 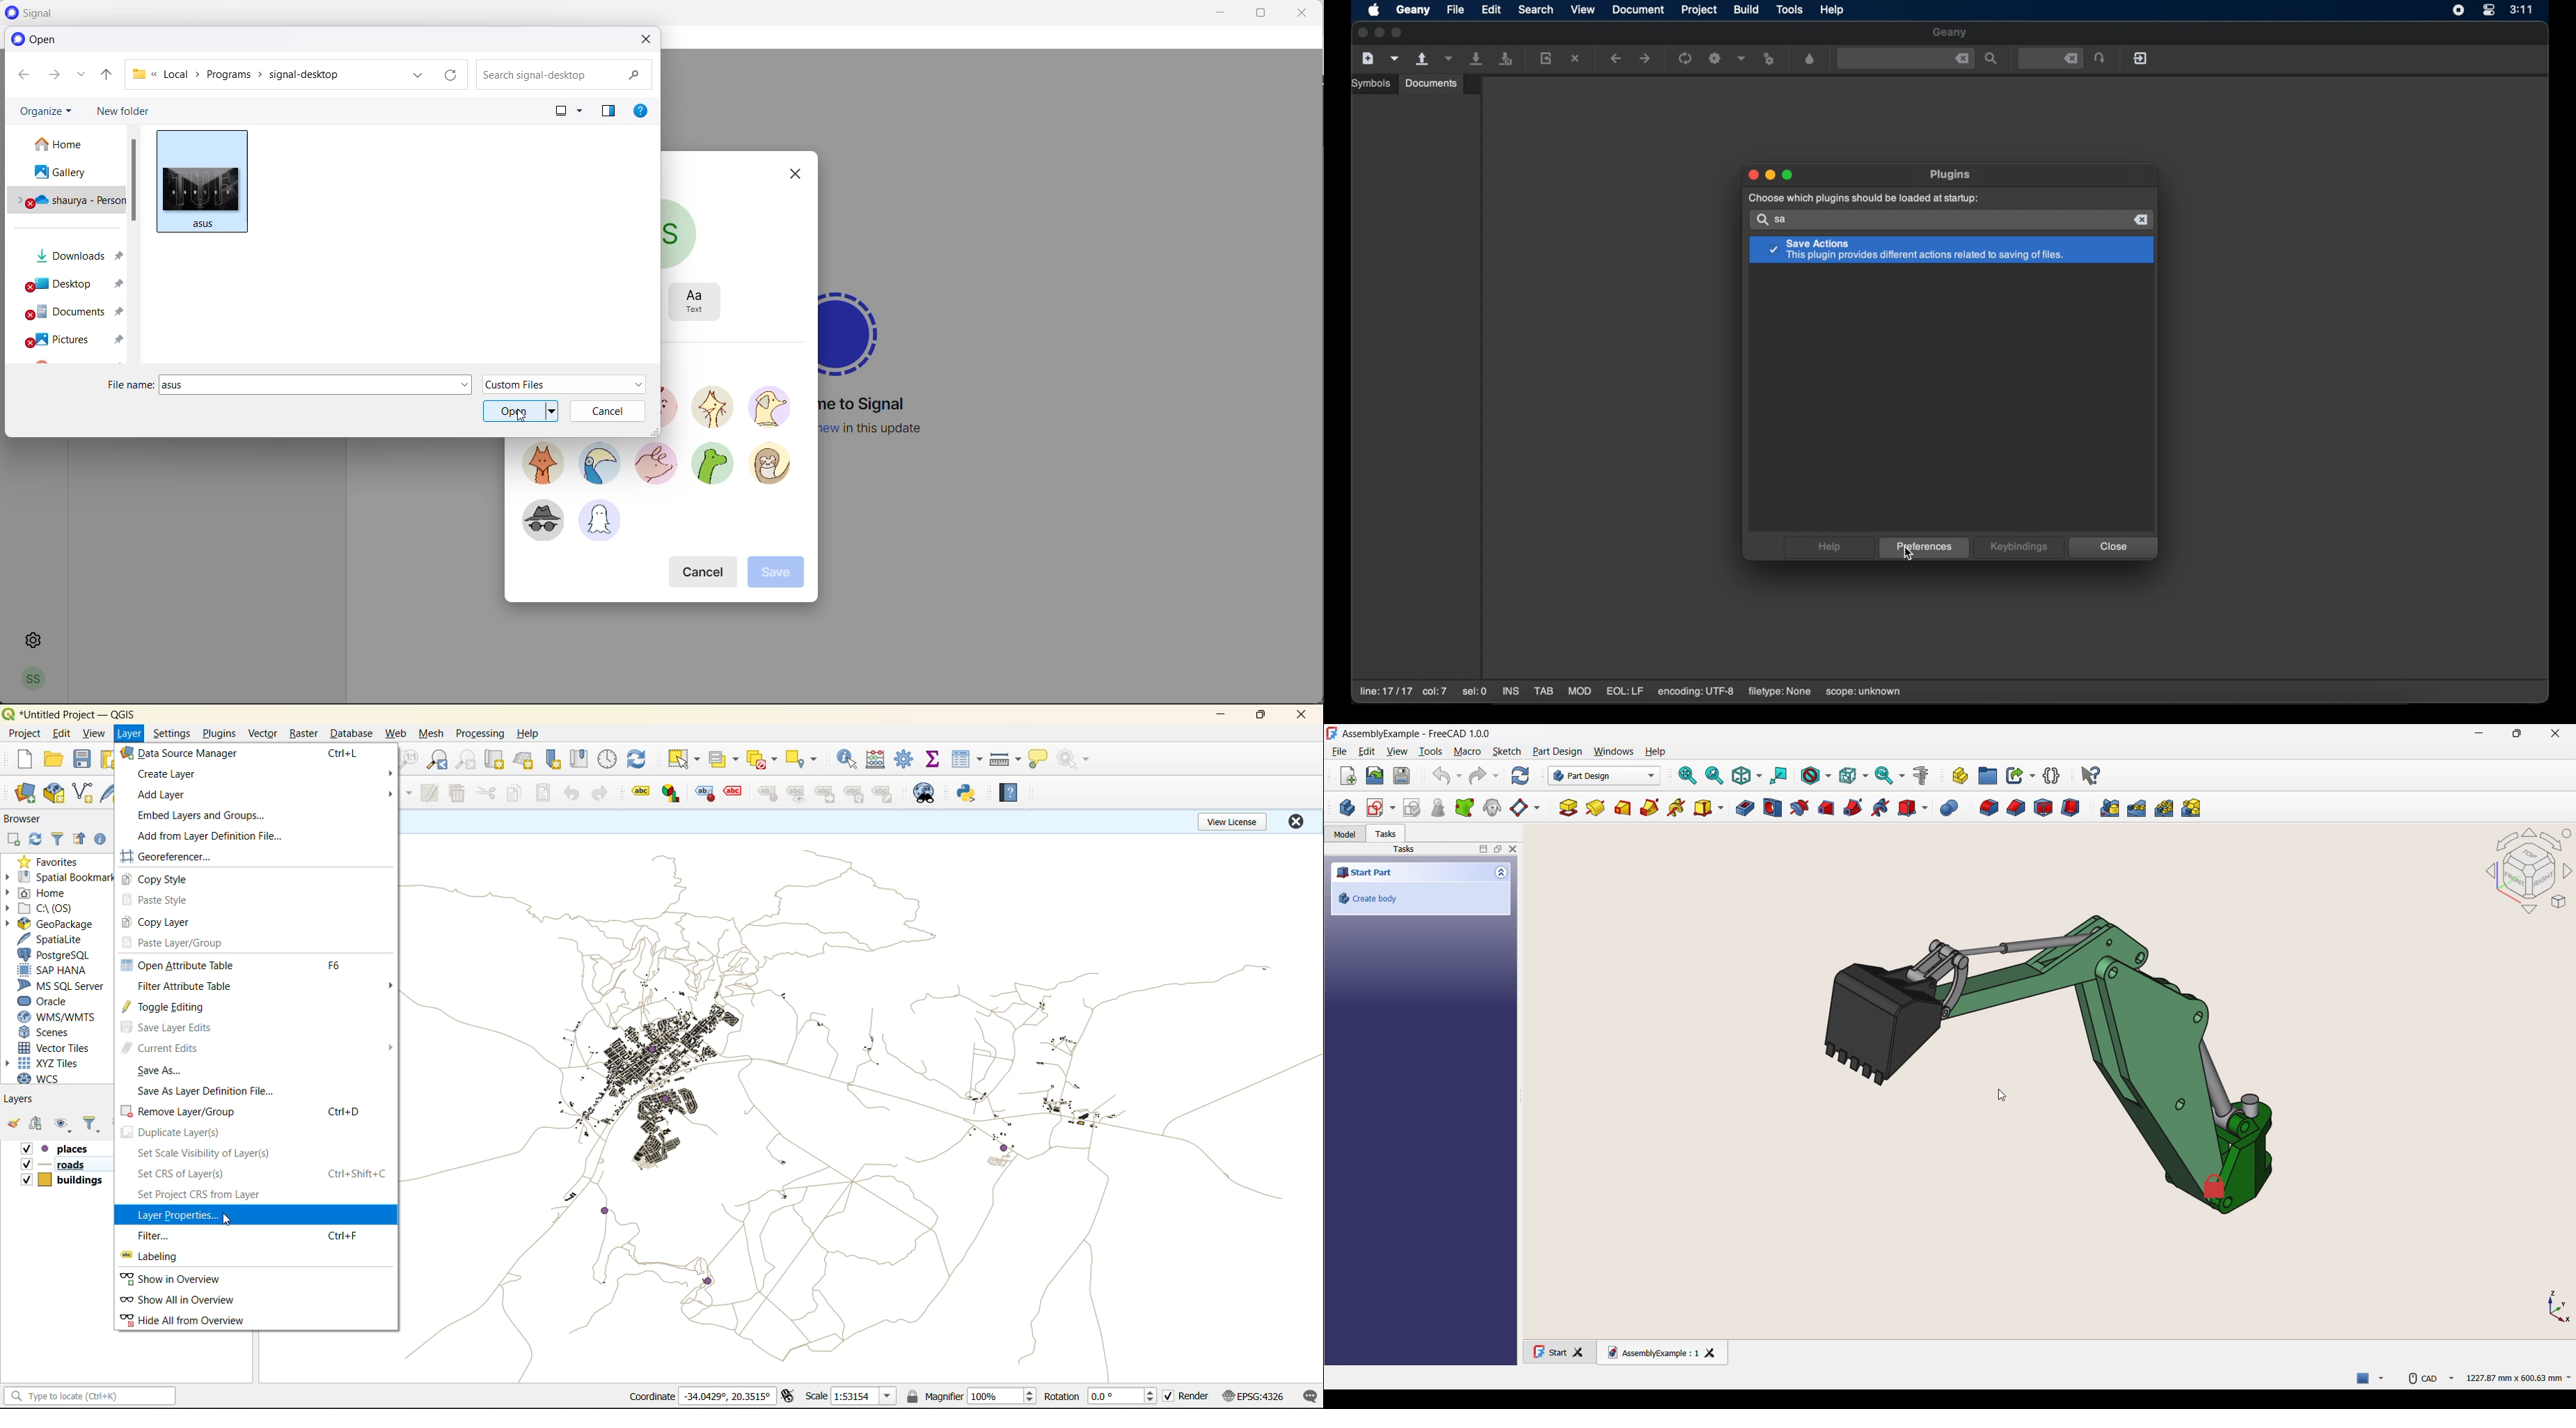 I want to click on avatar, so click(x=597, y=462).